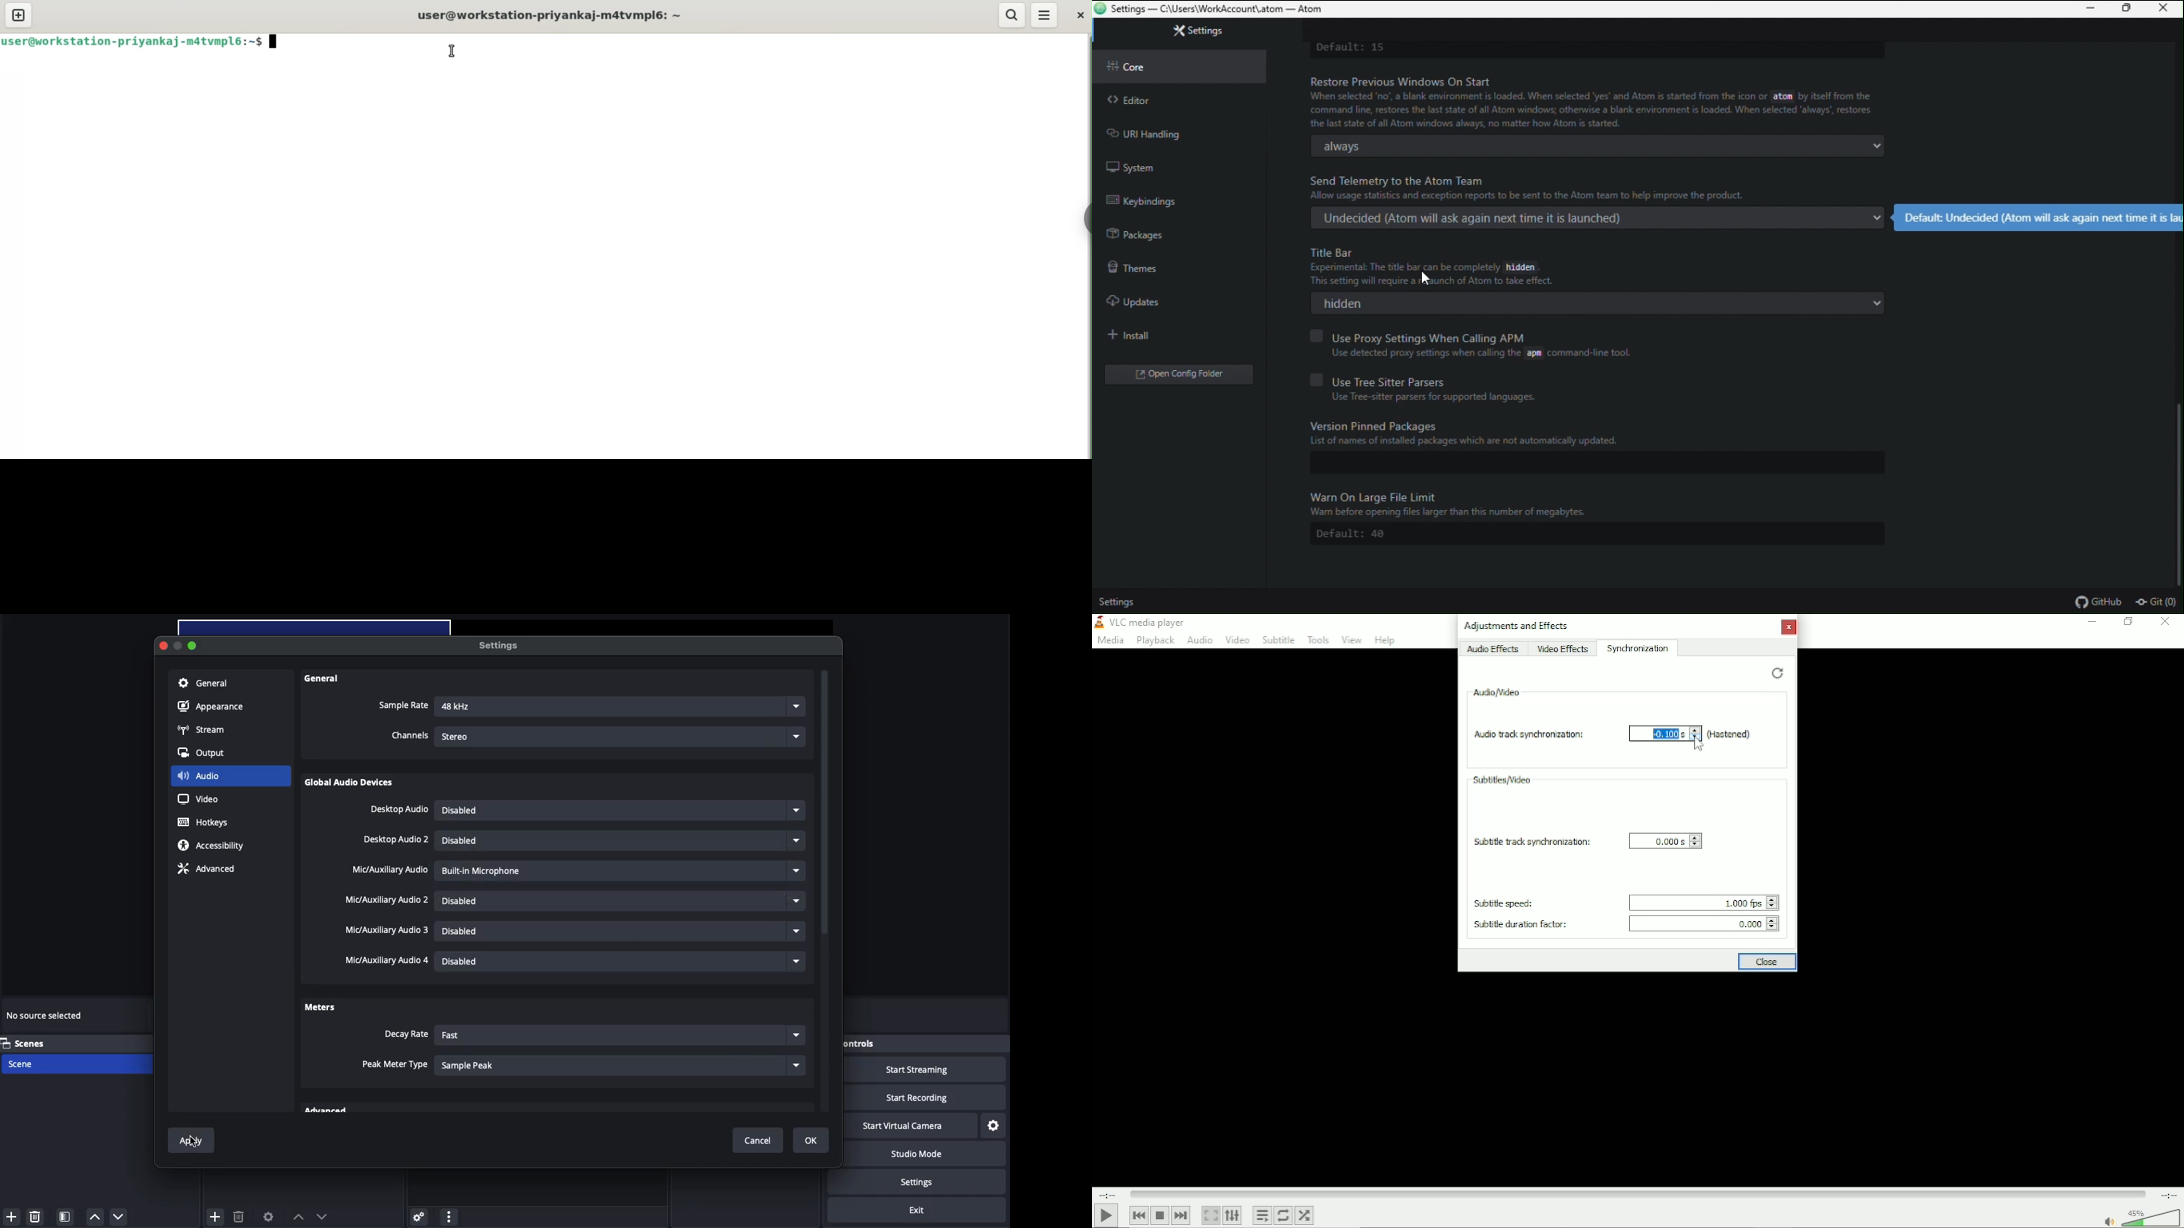 This screenshot has height=1232, width=2184. Describe the element at coordinates (267, 1217) in the screenshot. I see `Source preferences` at that location.